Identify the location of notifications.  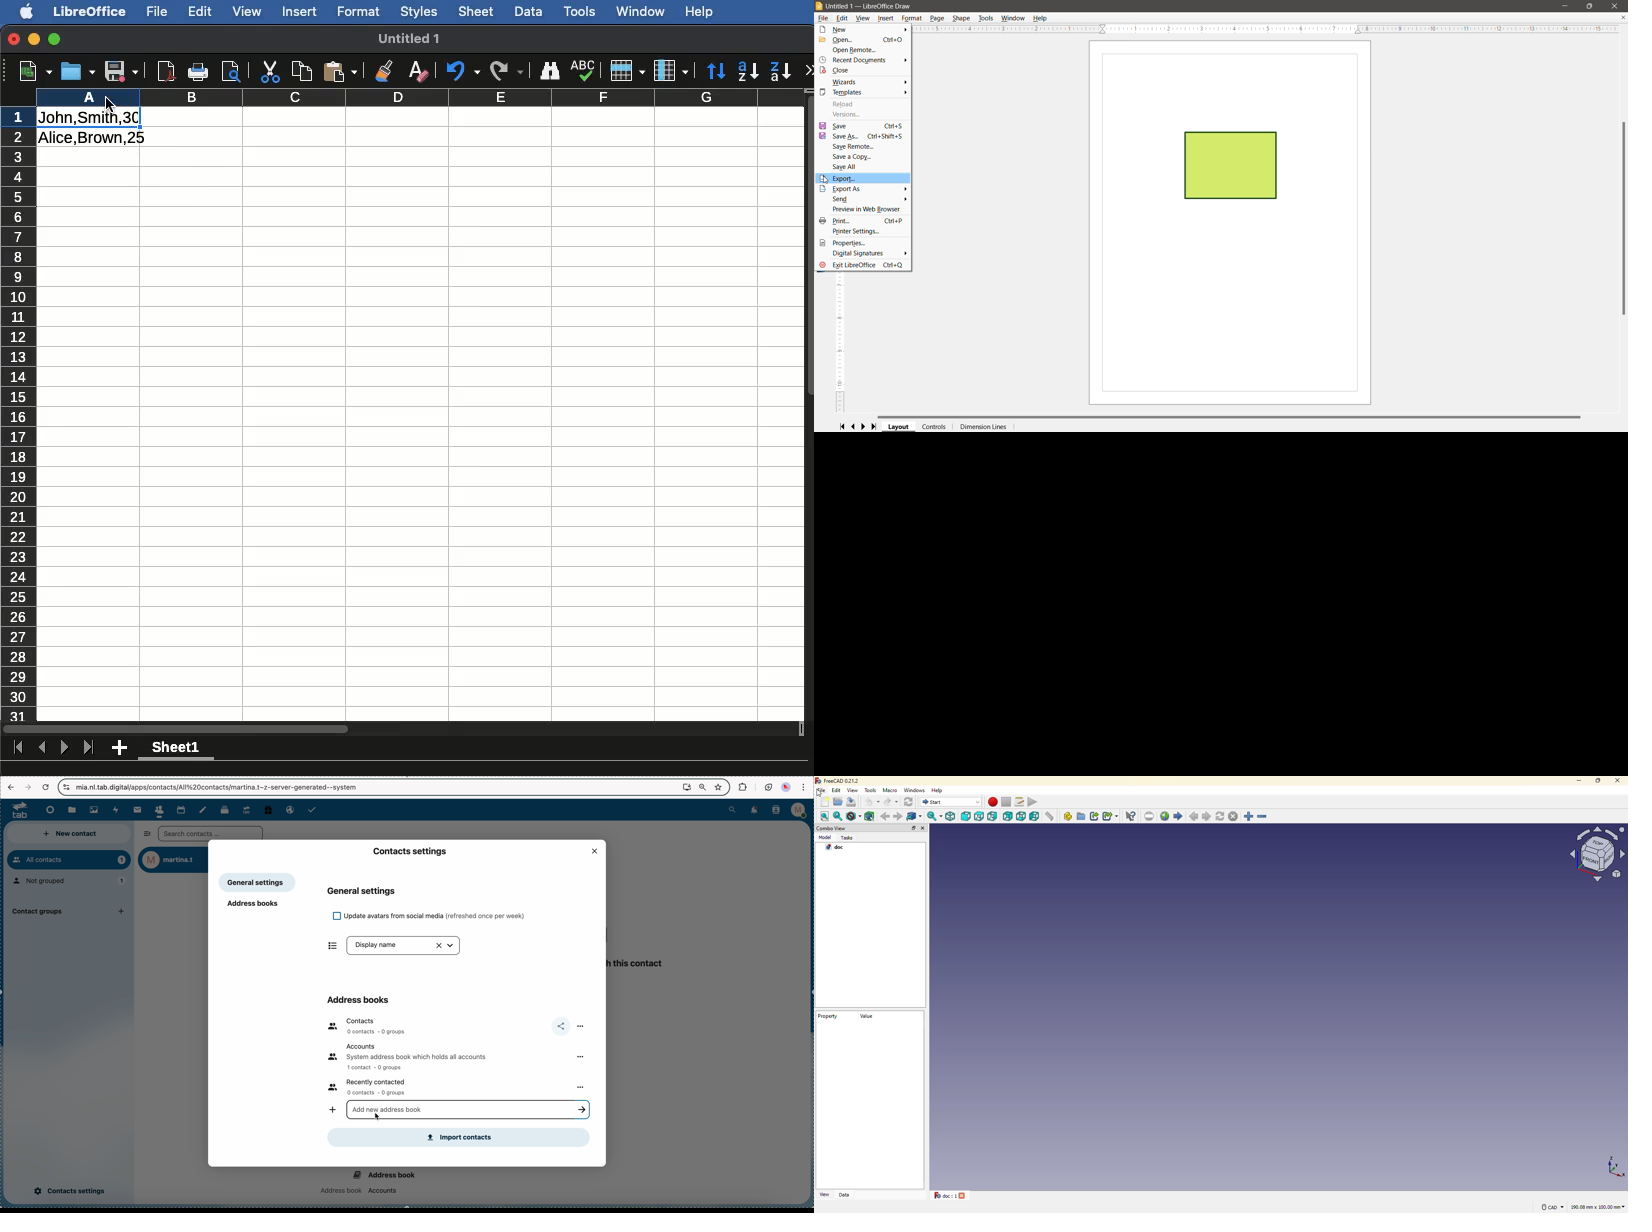
(756, 810).